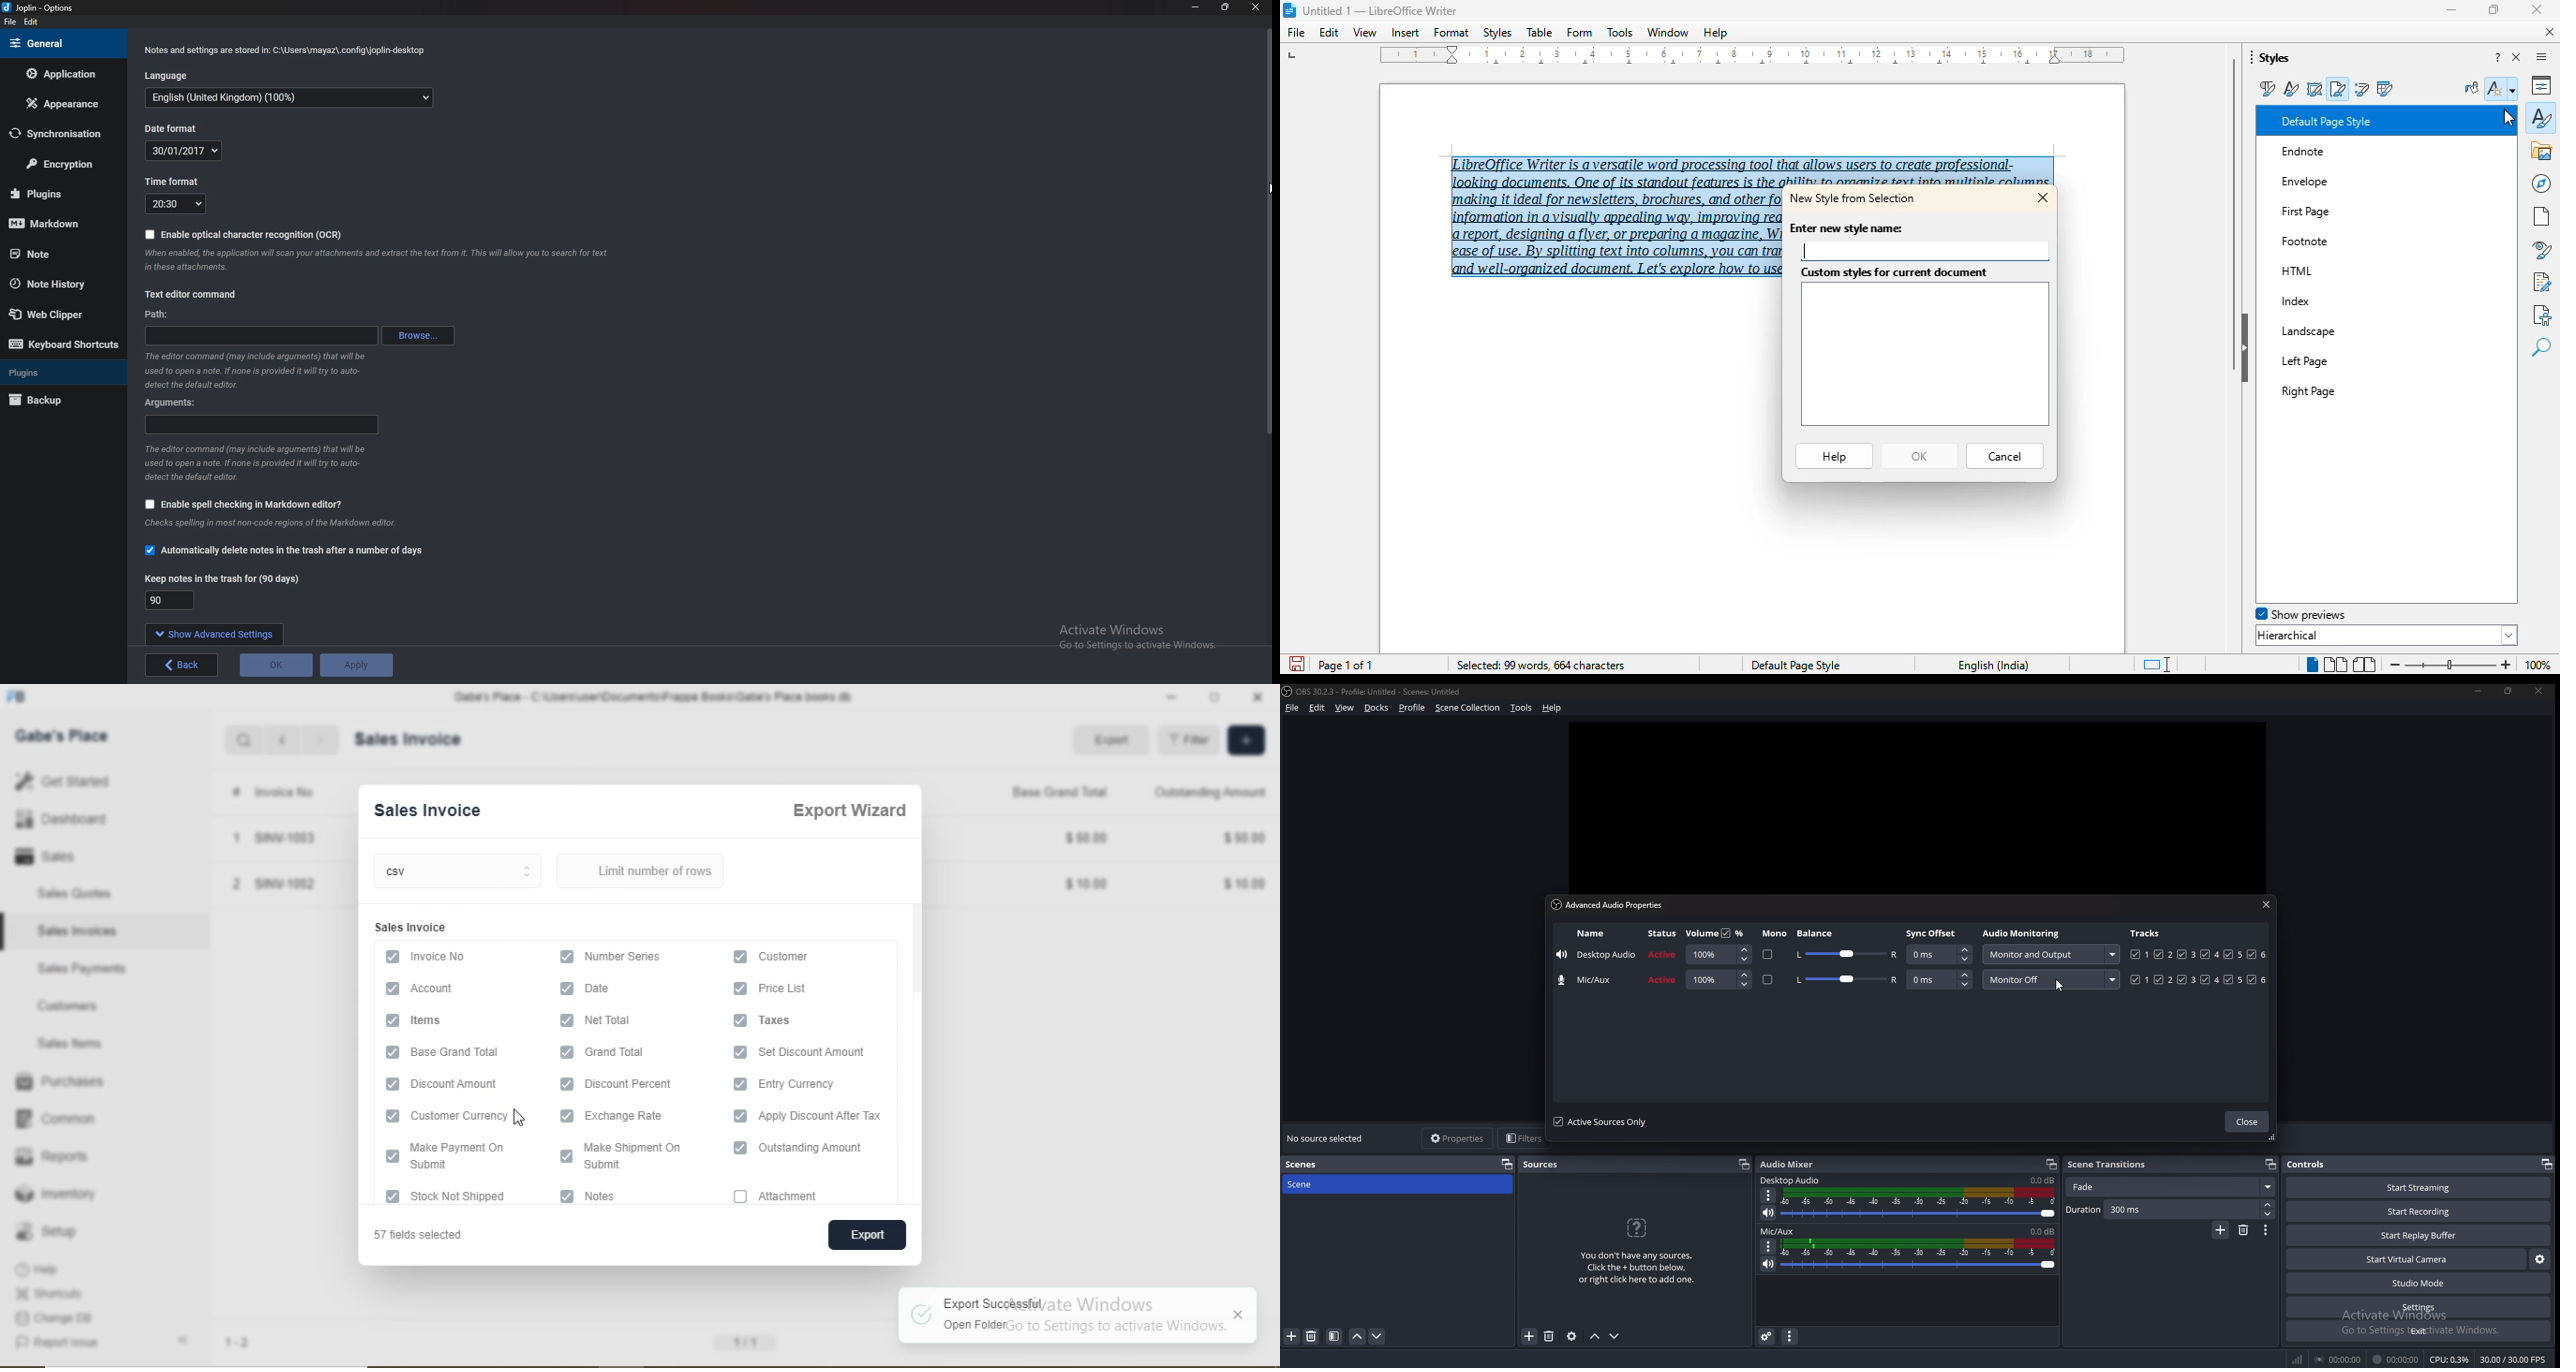 This screenshot has width=2576, height=1372. What do you see at coordinates (2318, 268) in the screenshot?
I see `HTML` at bounding box center [2318, 268].